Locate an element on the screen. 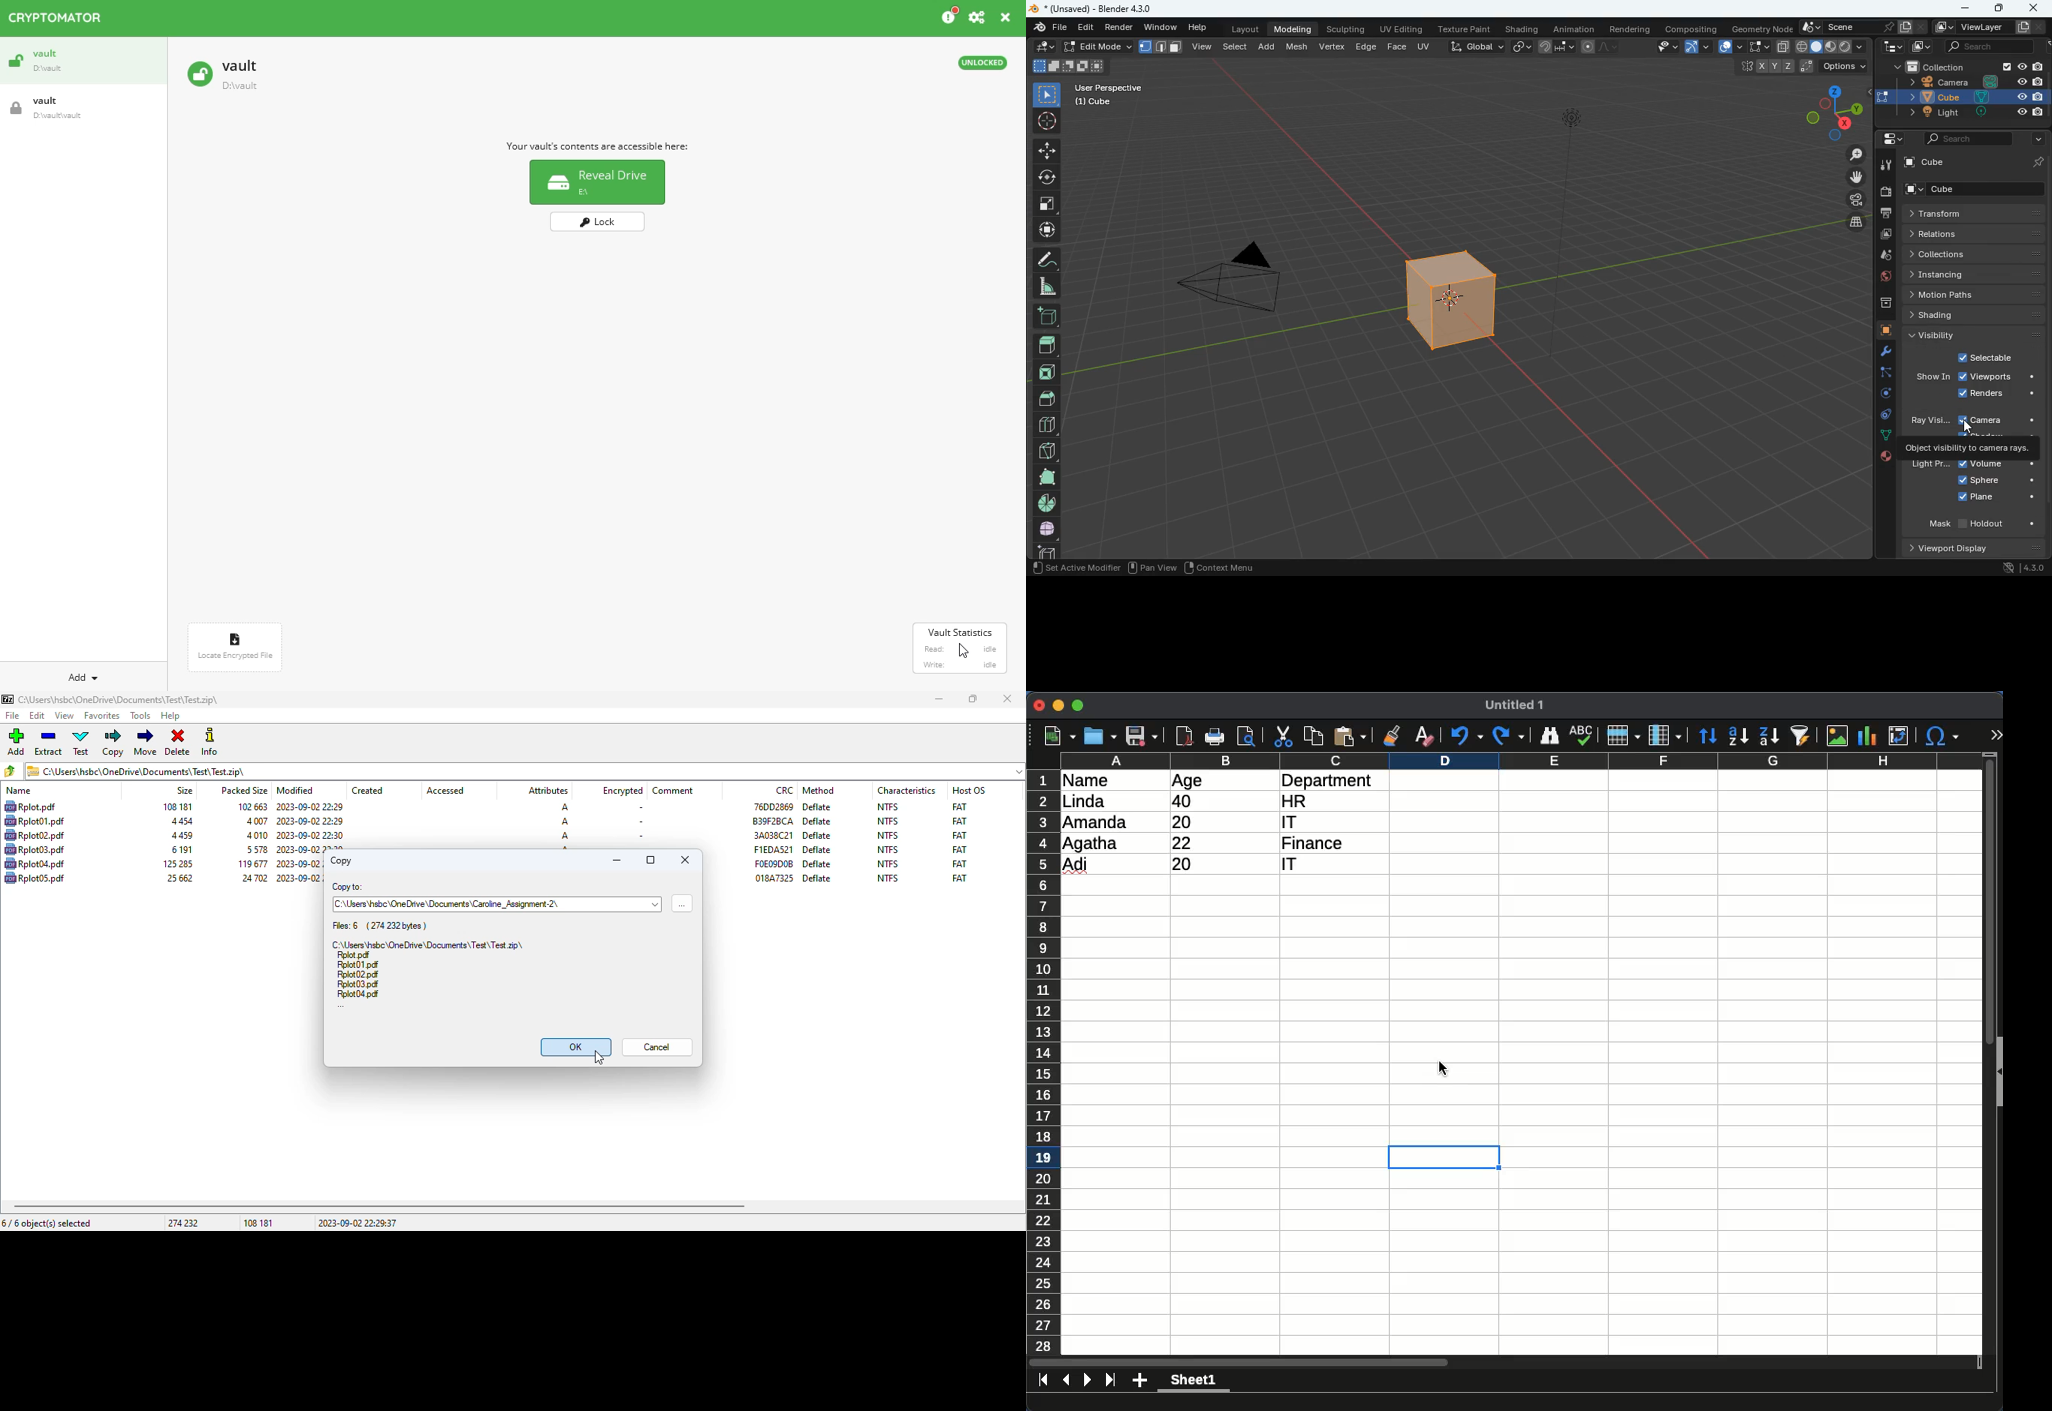 The width and height of the screenshot is (2072, 1428). NTFS is located at coordinates (888, 849).